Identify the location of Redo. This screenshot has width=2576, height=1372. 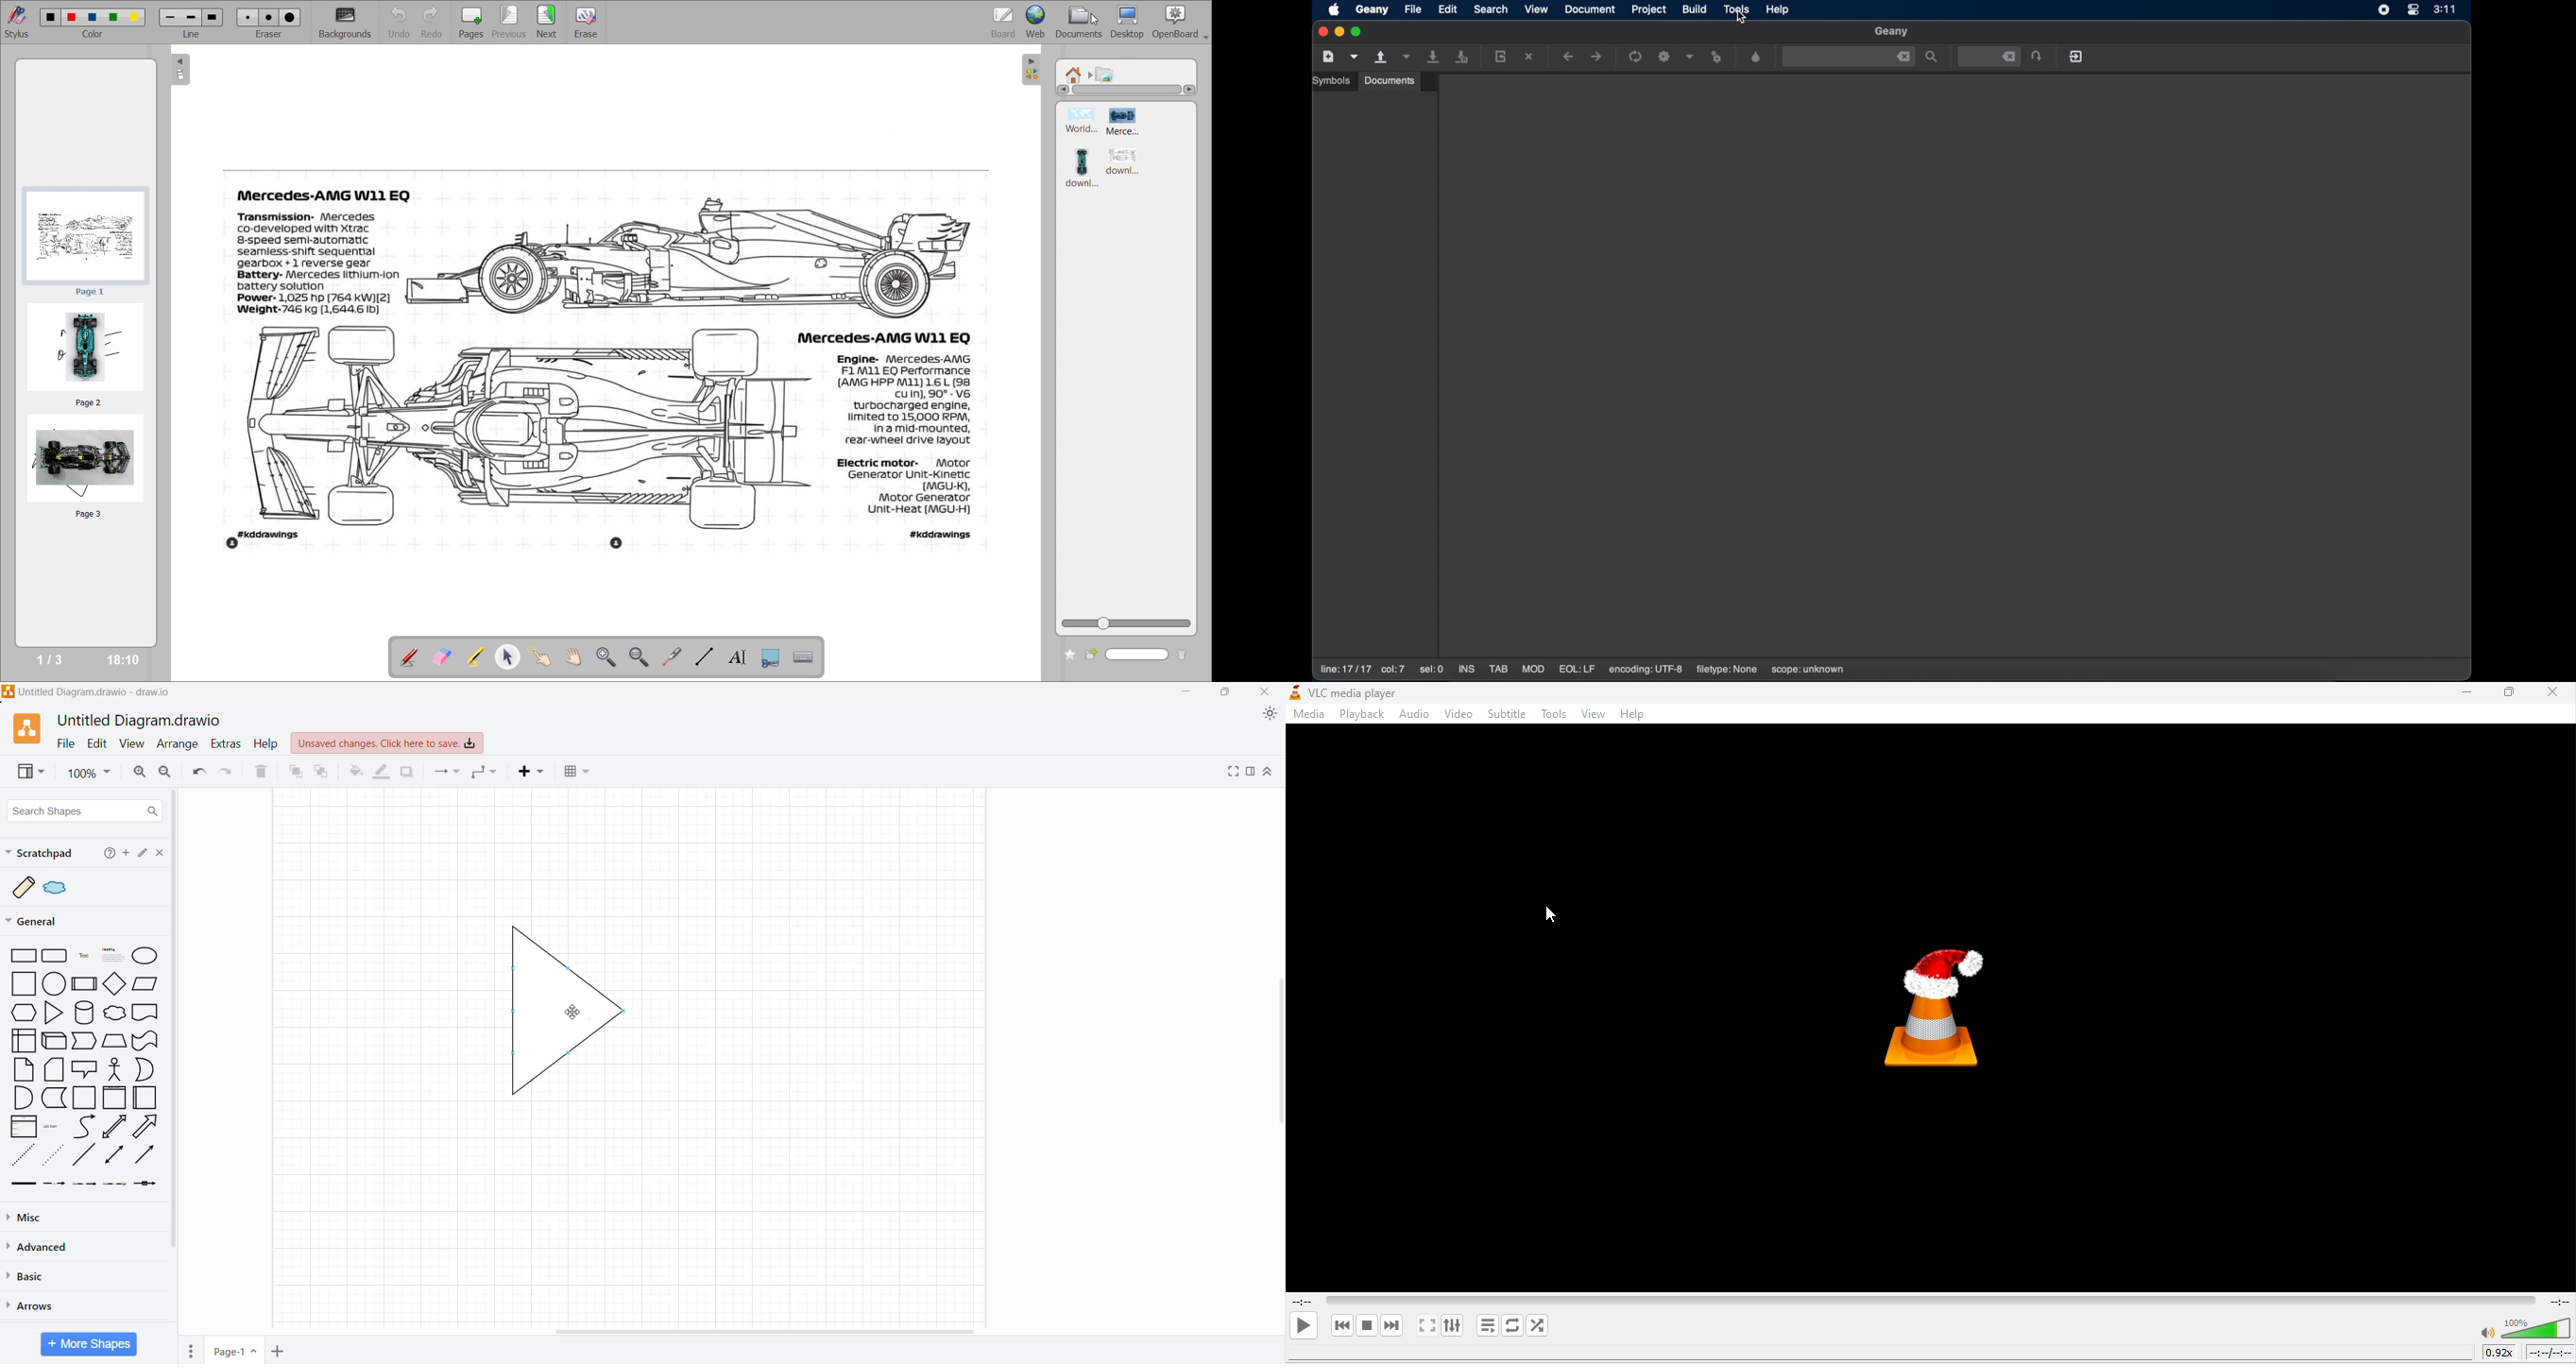
(226, 772).